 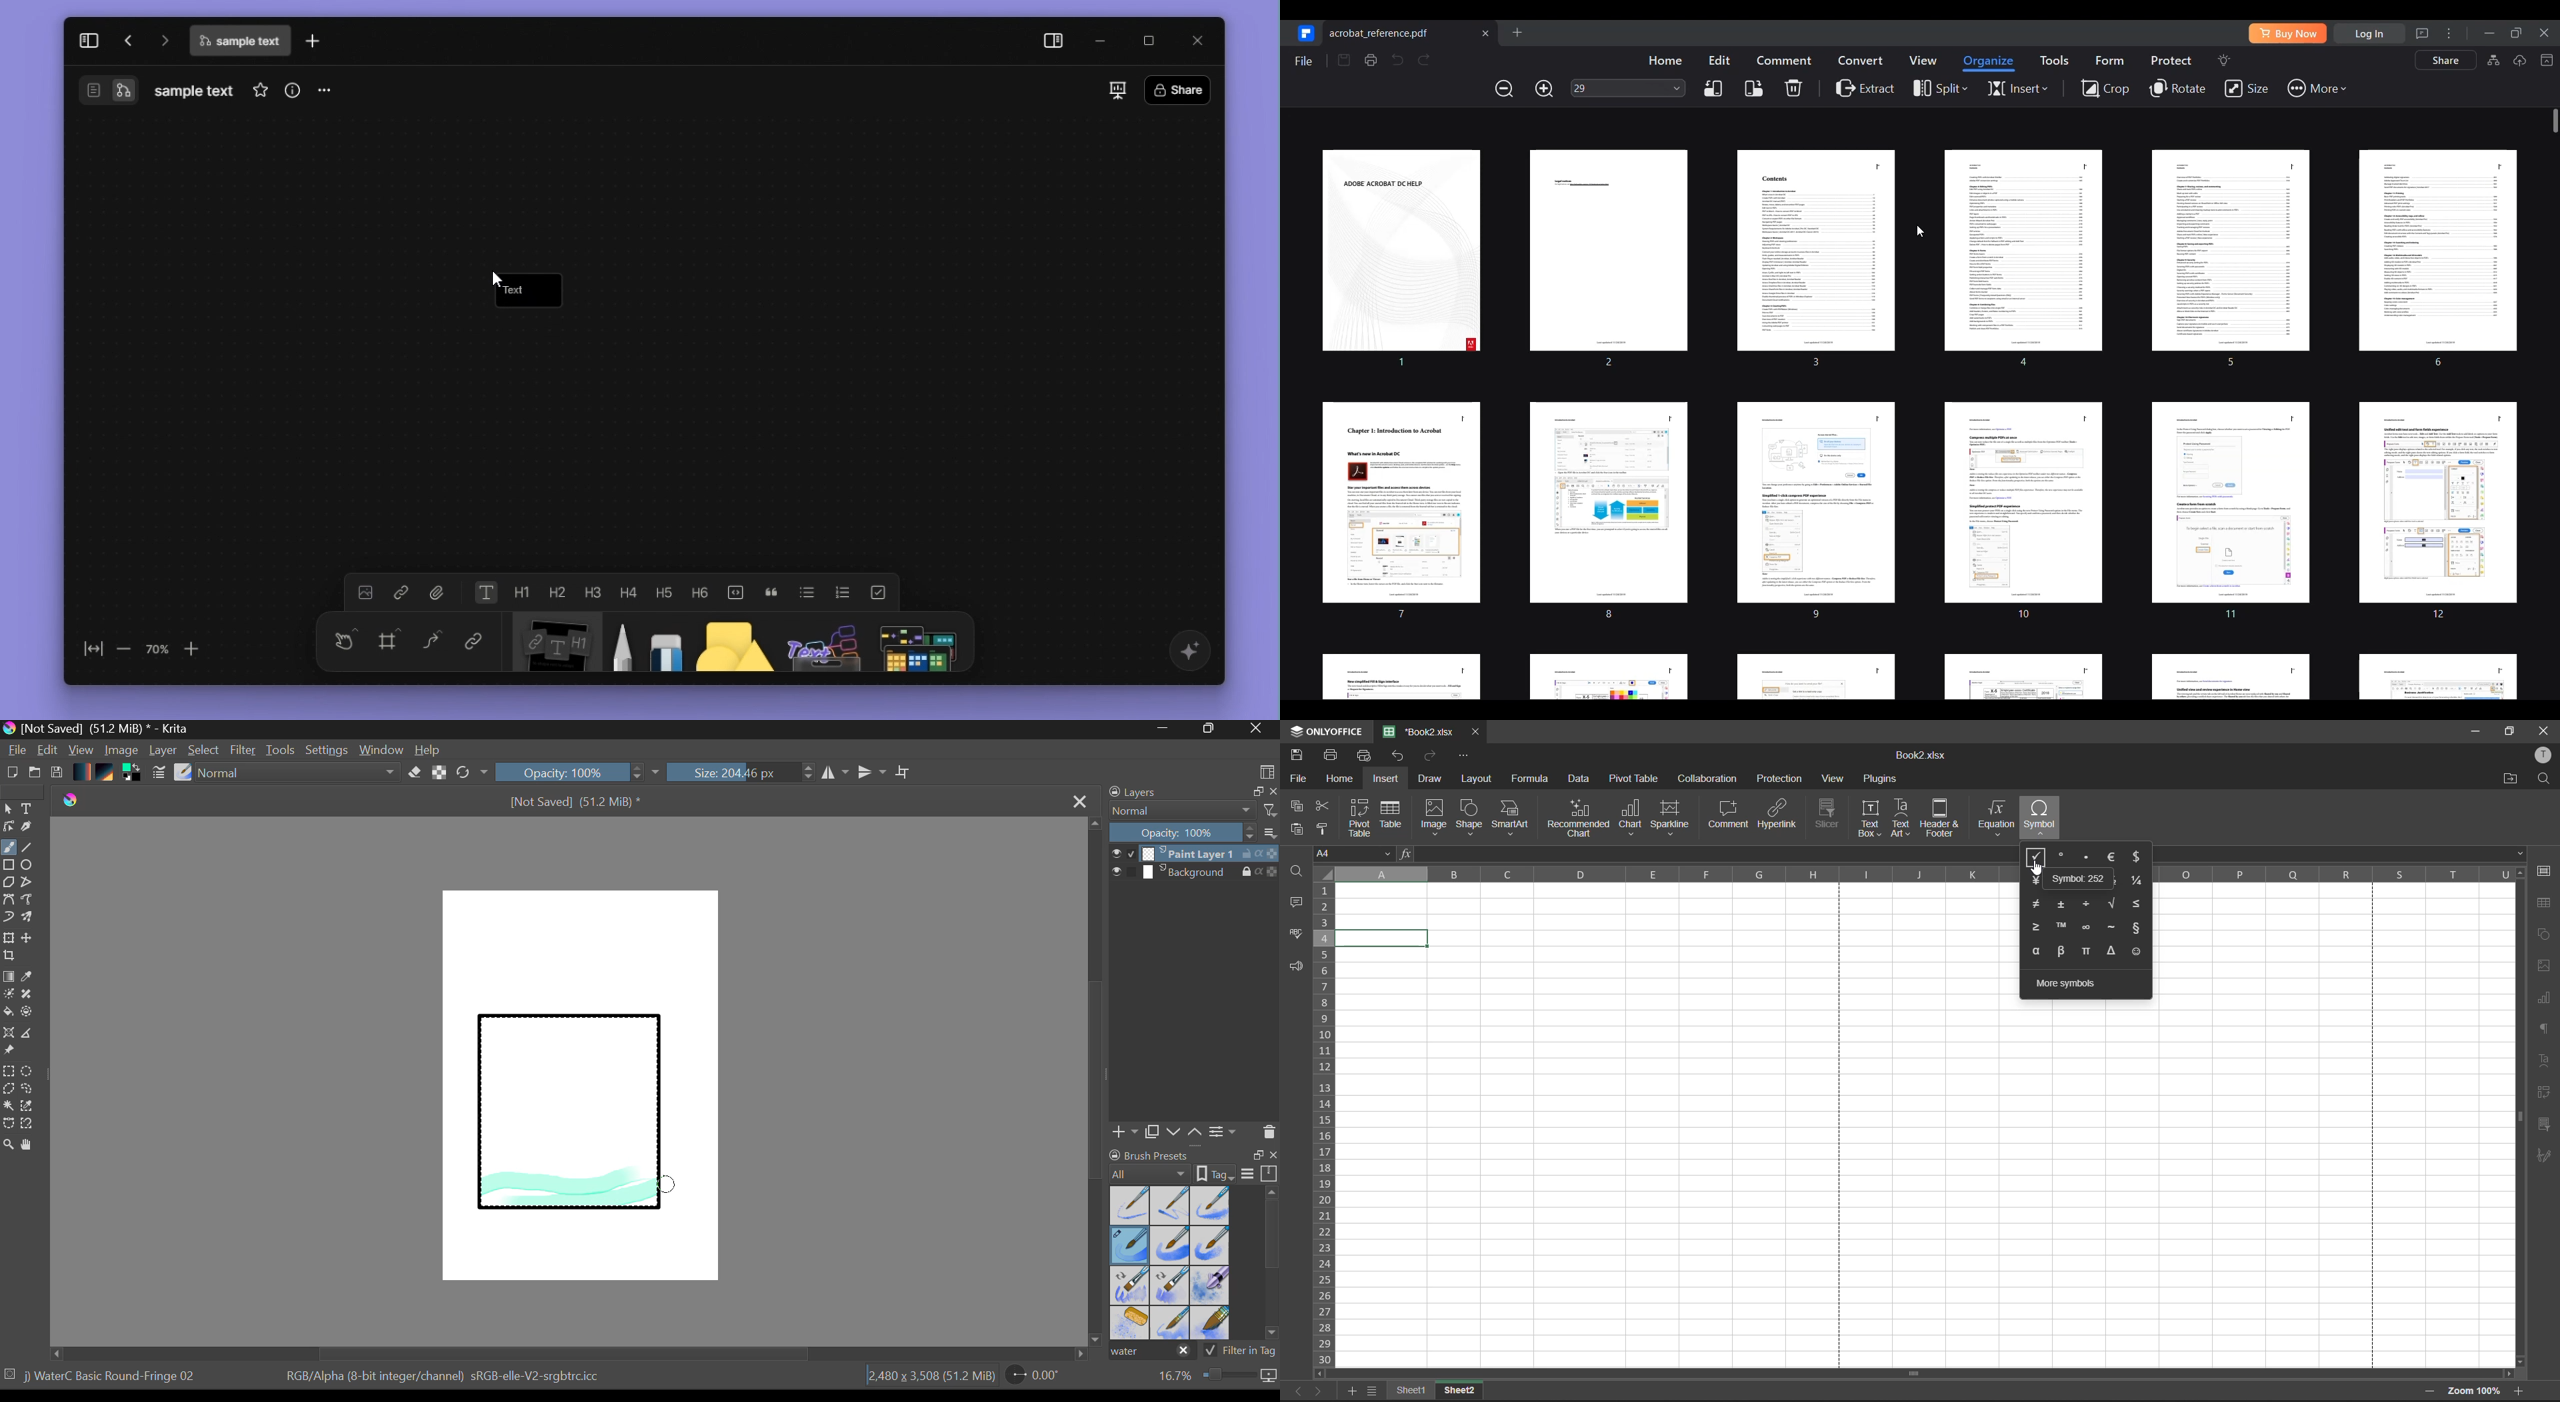 I want to click on Layer 1, so click(x=1195, y=855).